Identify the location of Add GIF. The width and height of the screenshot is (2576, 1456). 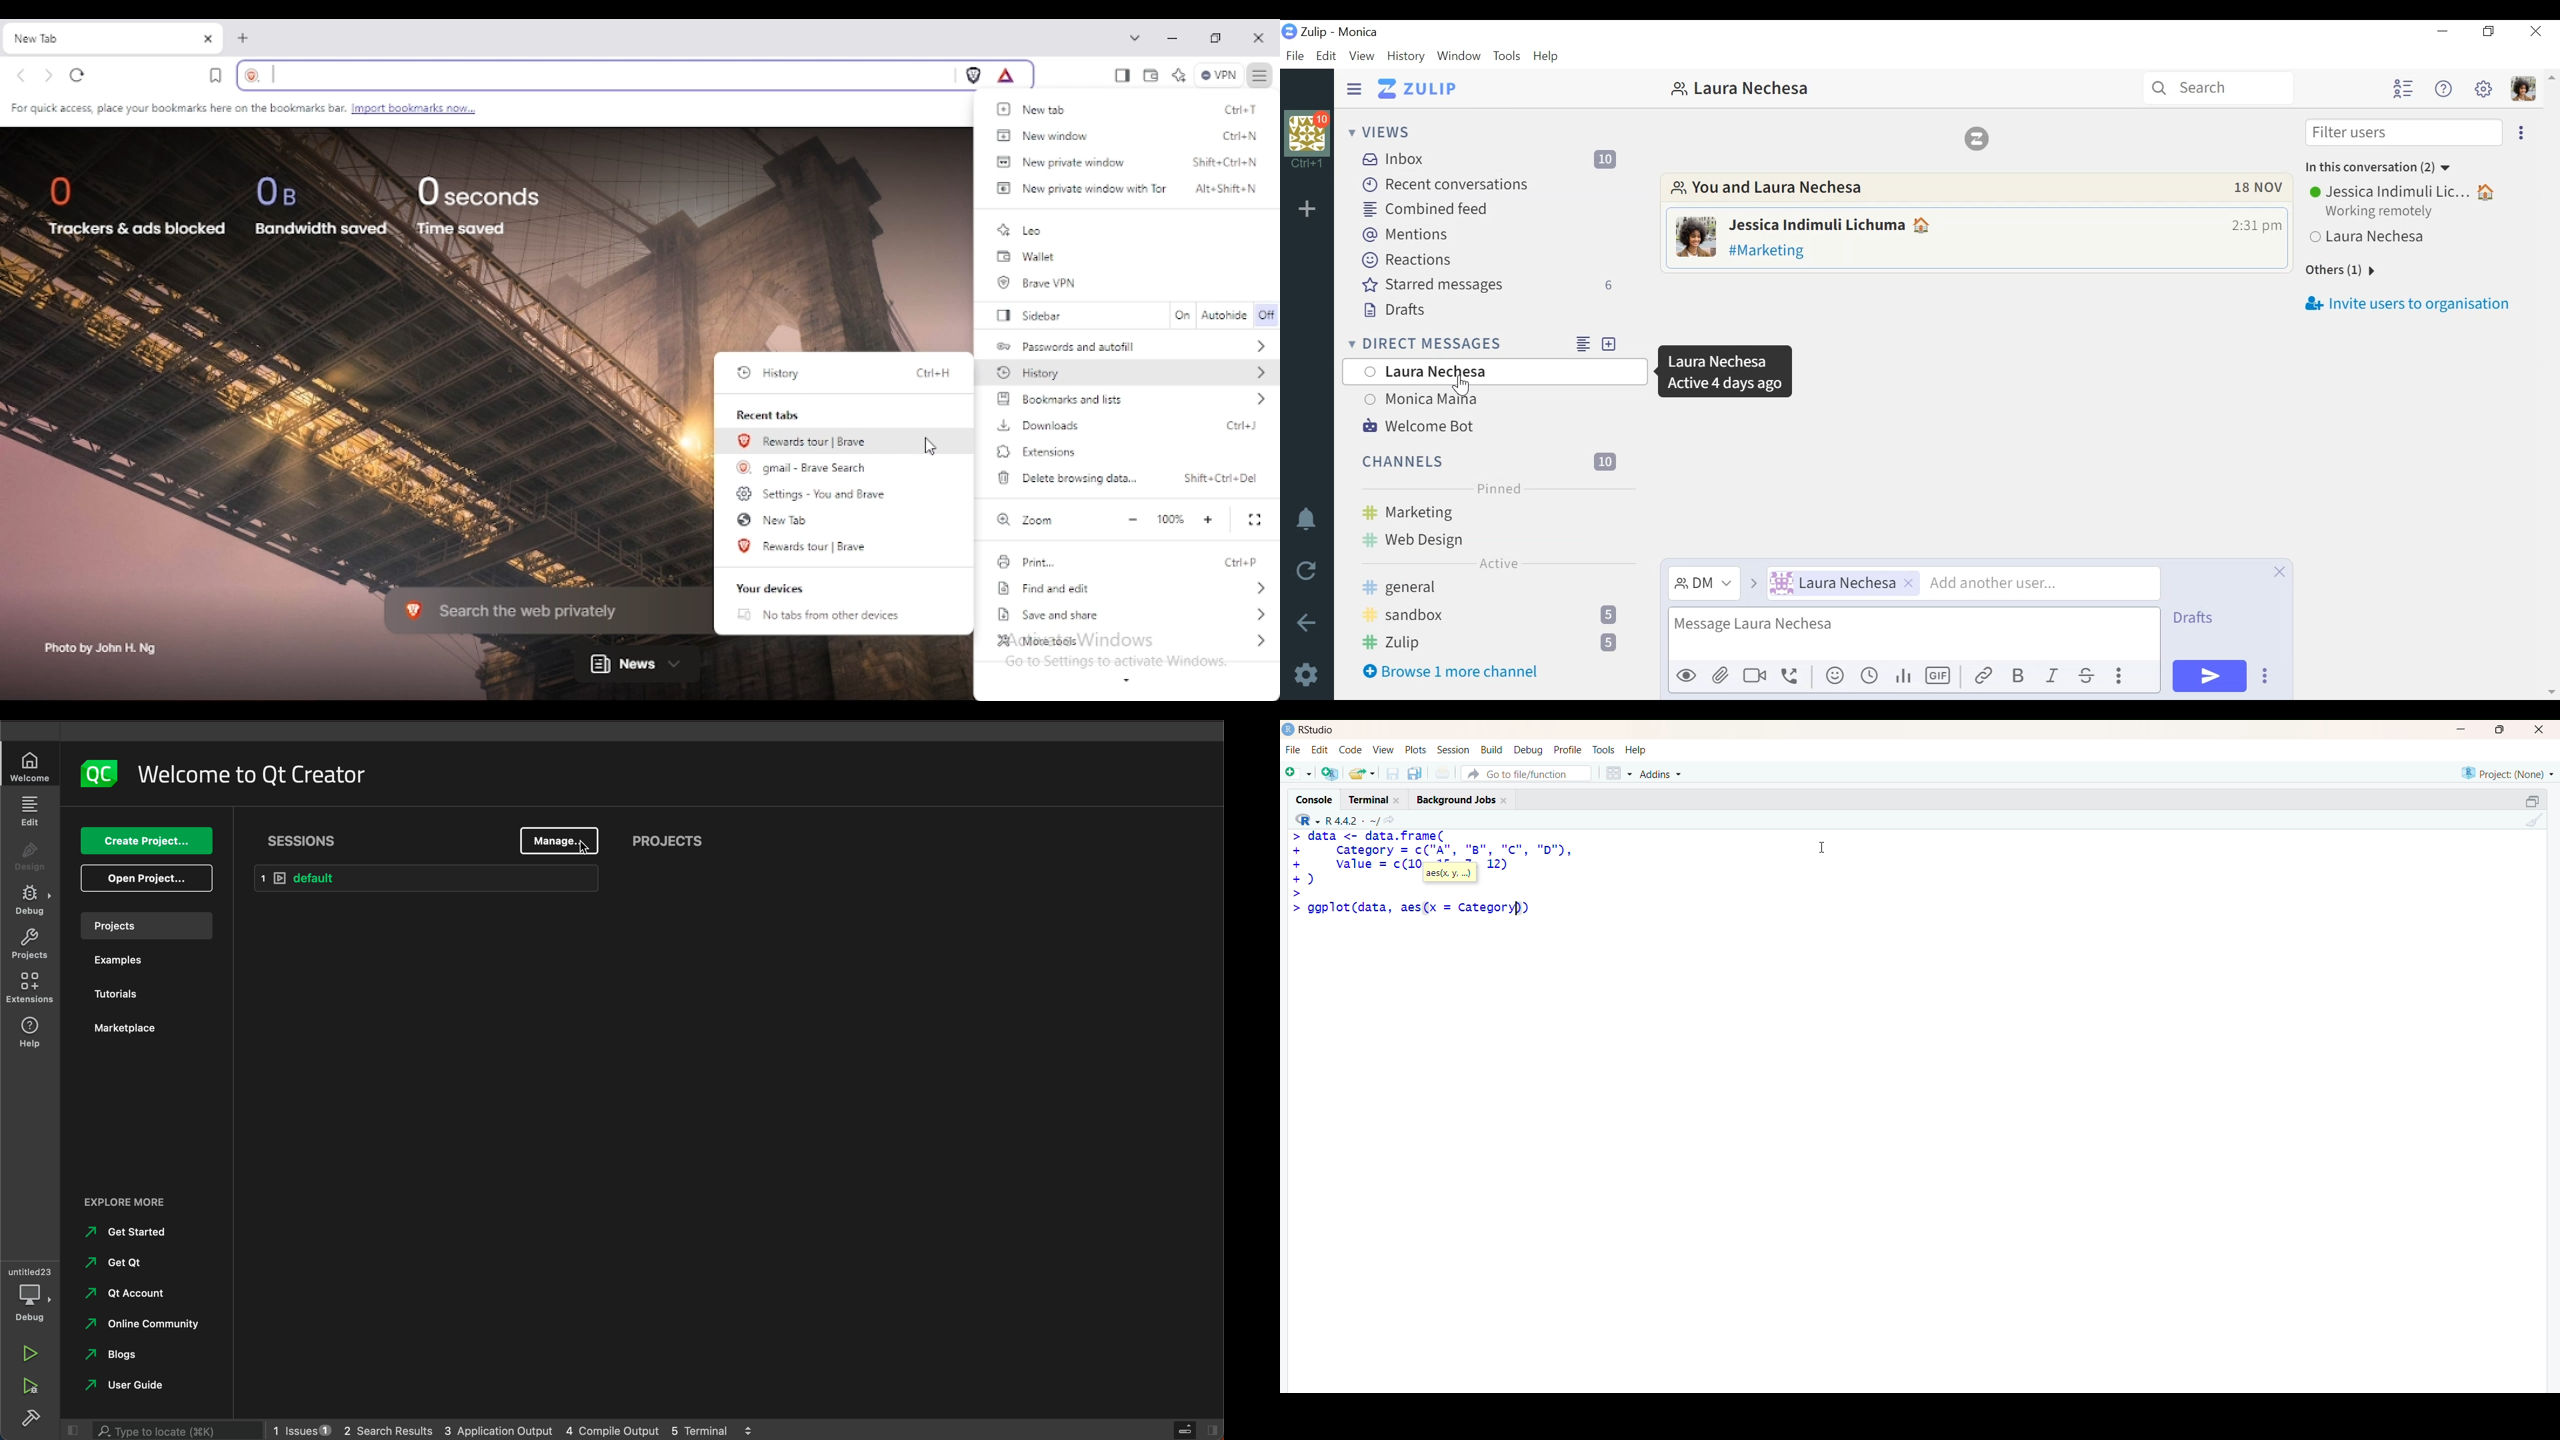
(1941, 677).